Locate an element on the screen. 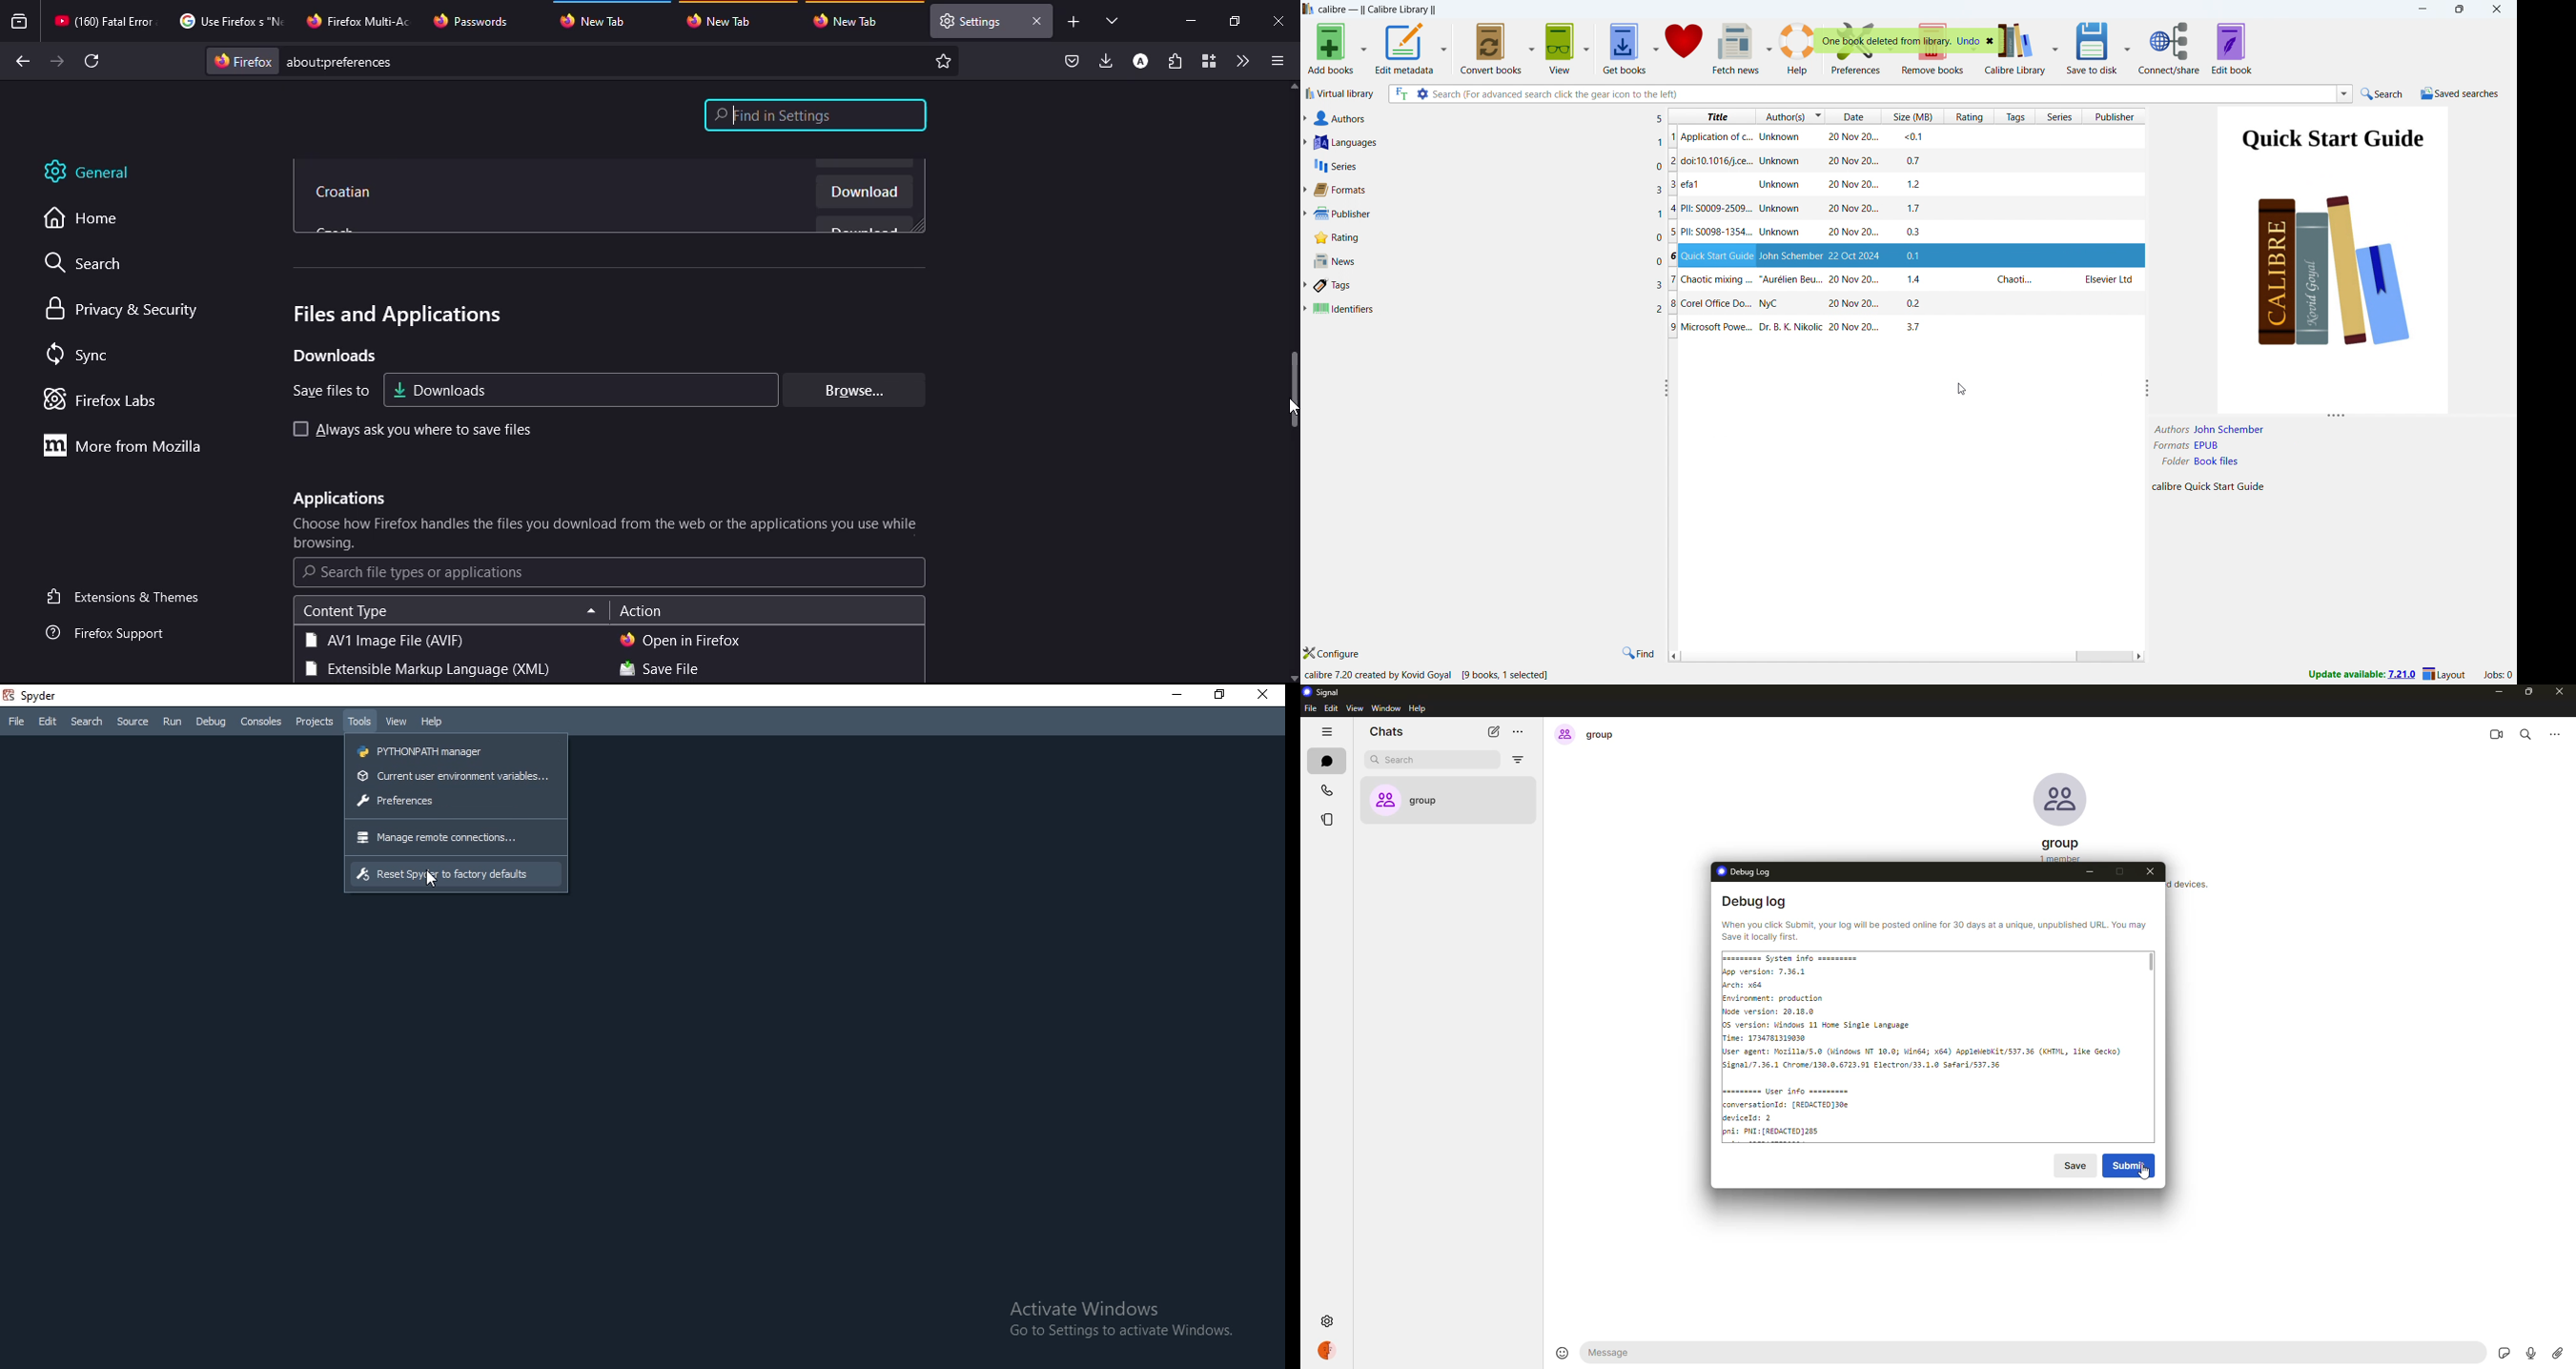 This screenshot has height=1372, width=2576. edit metadata  is located at coordinates (1405, 47).